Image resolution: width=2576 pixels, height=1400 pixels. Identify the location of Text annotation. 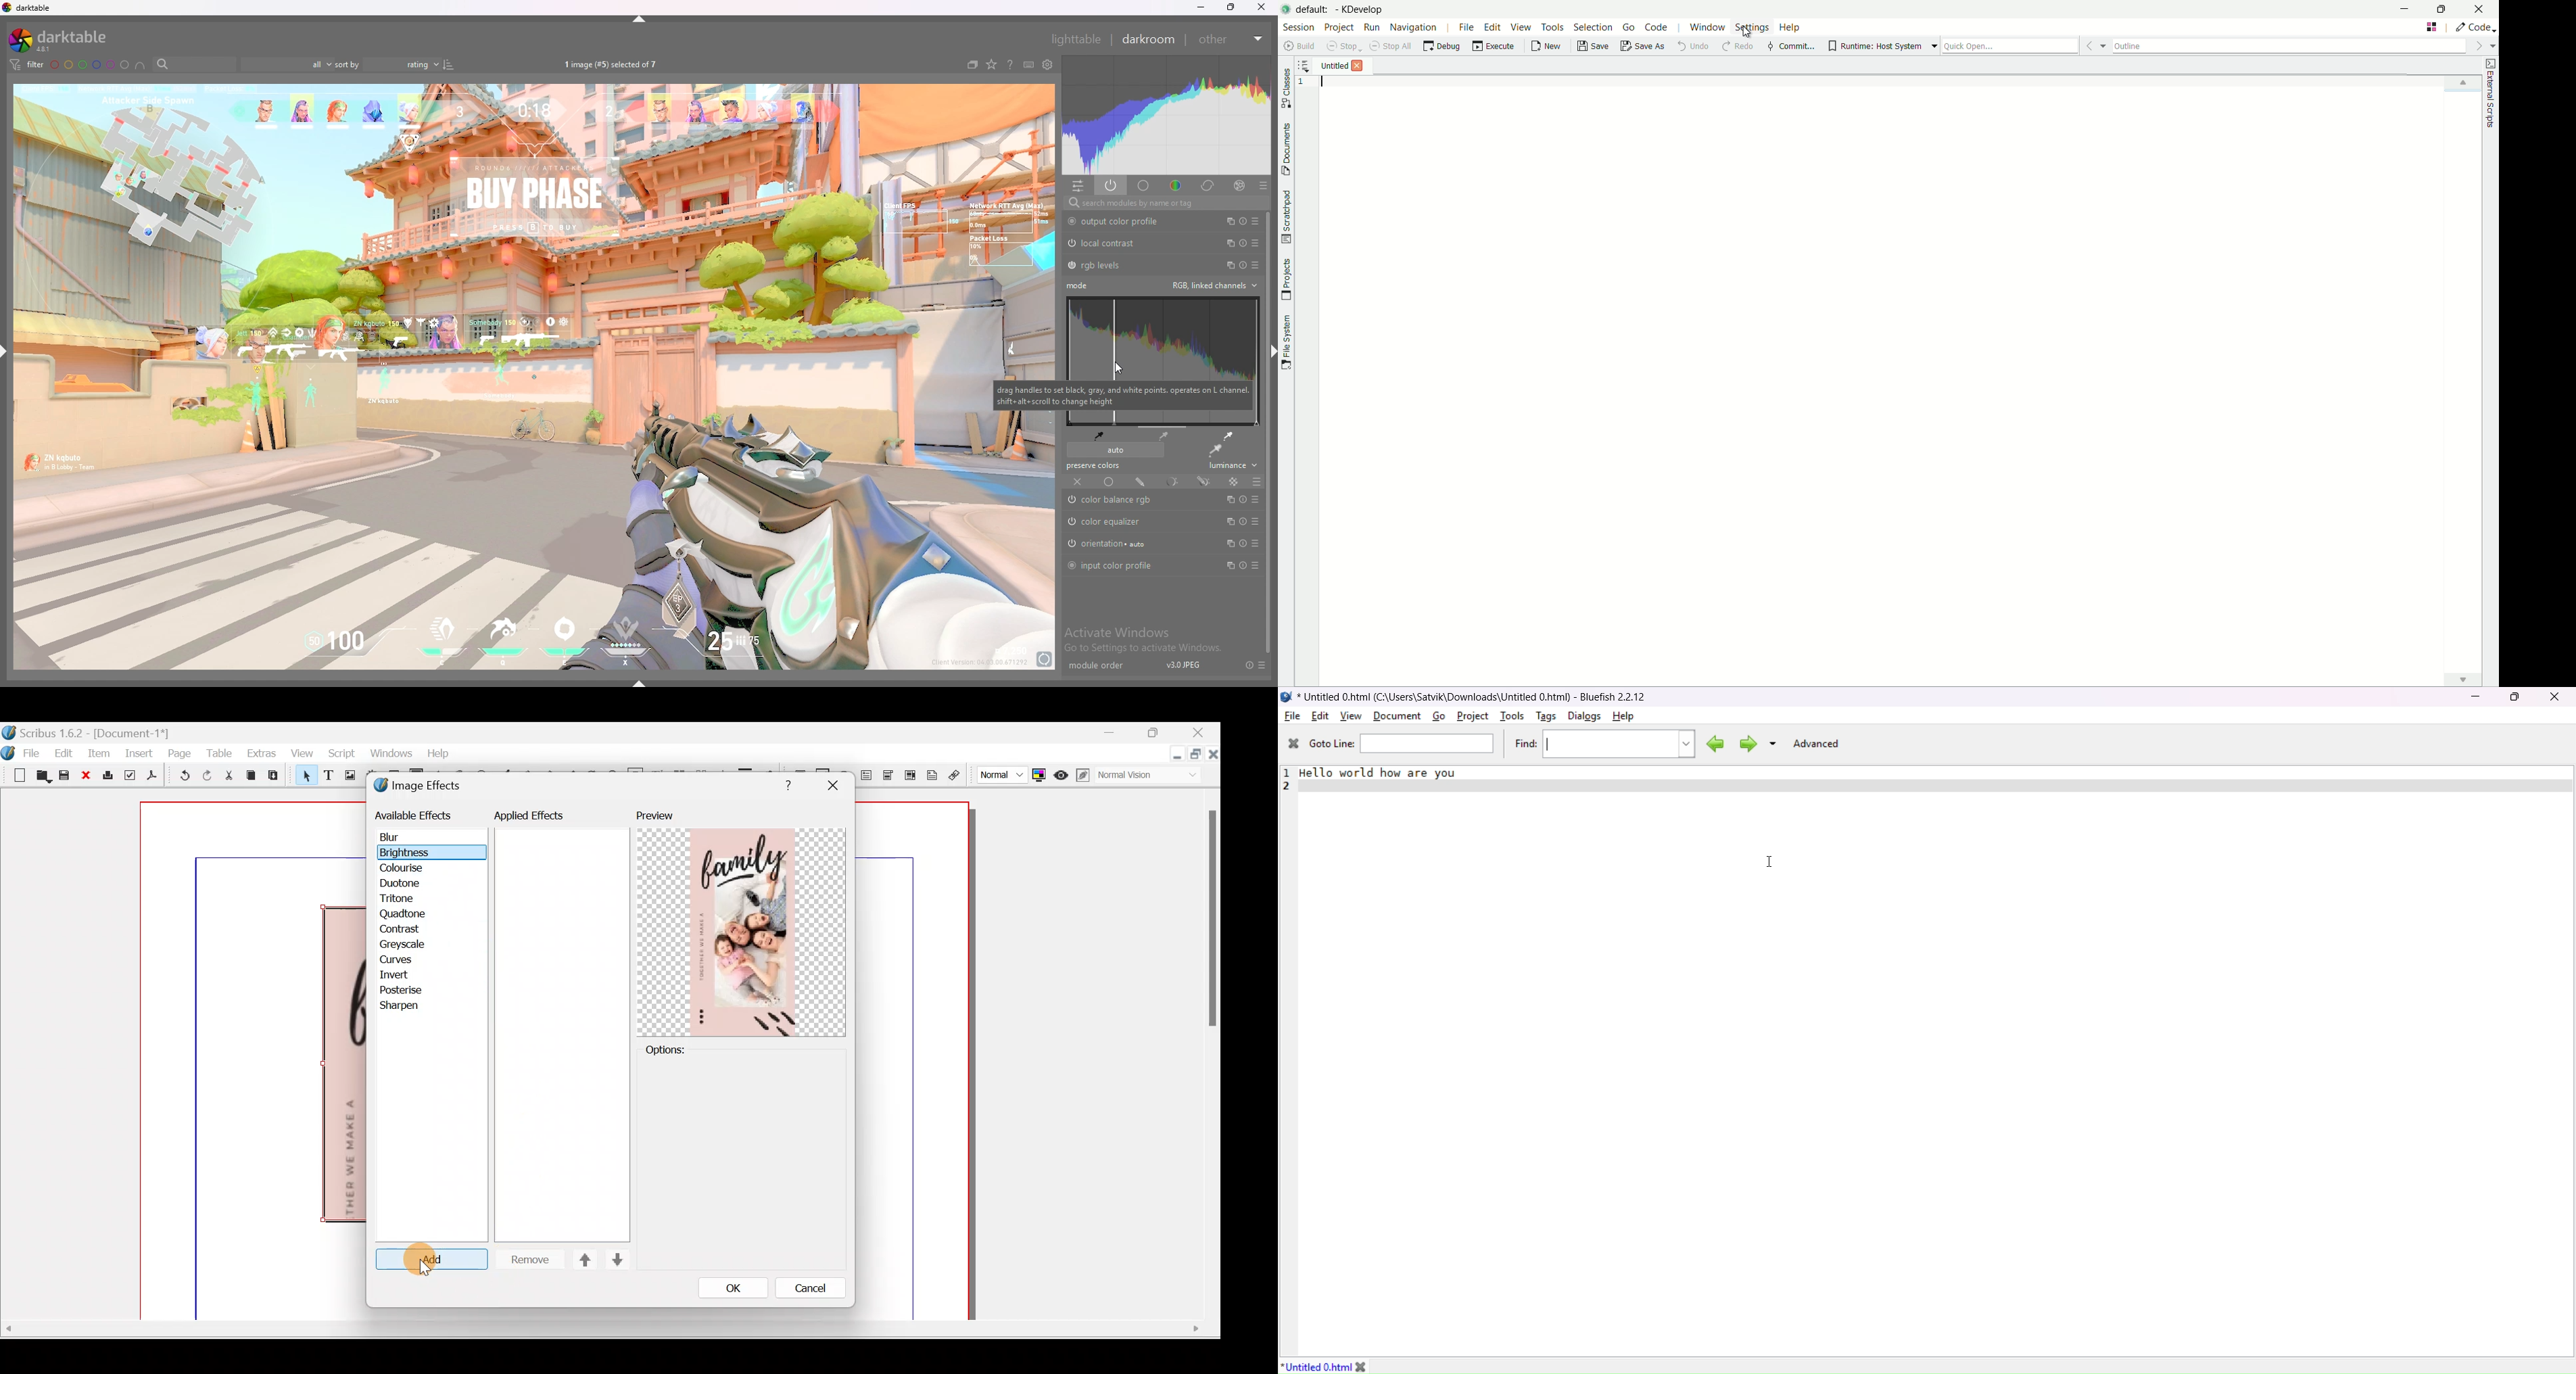
(932, 774).